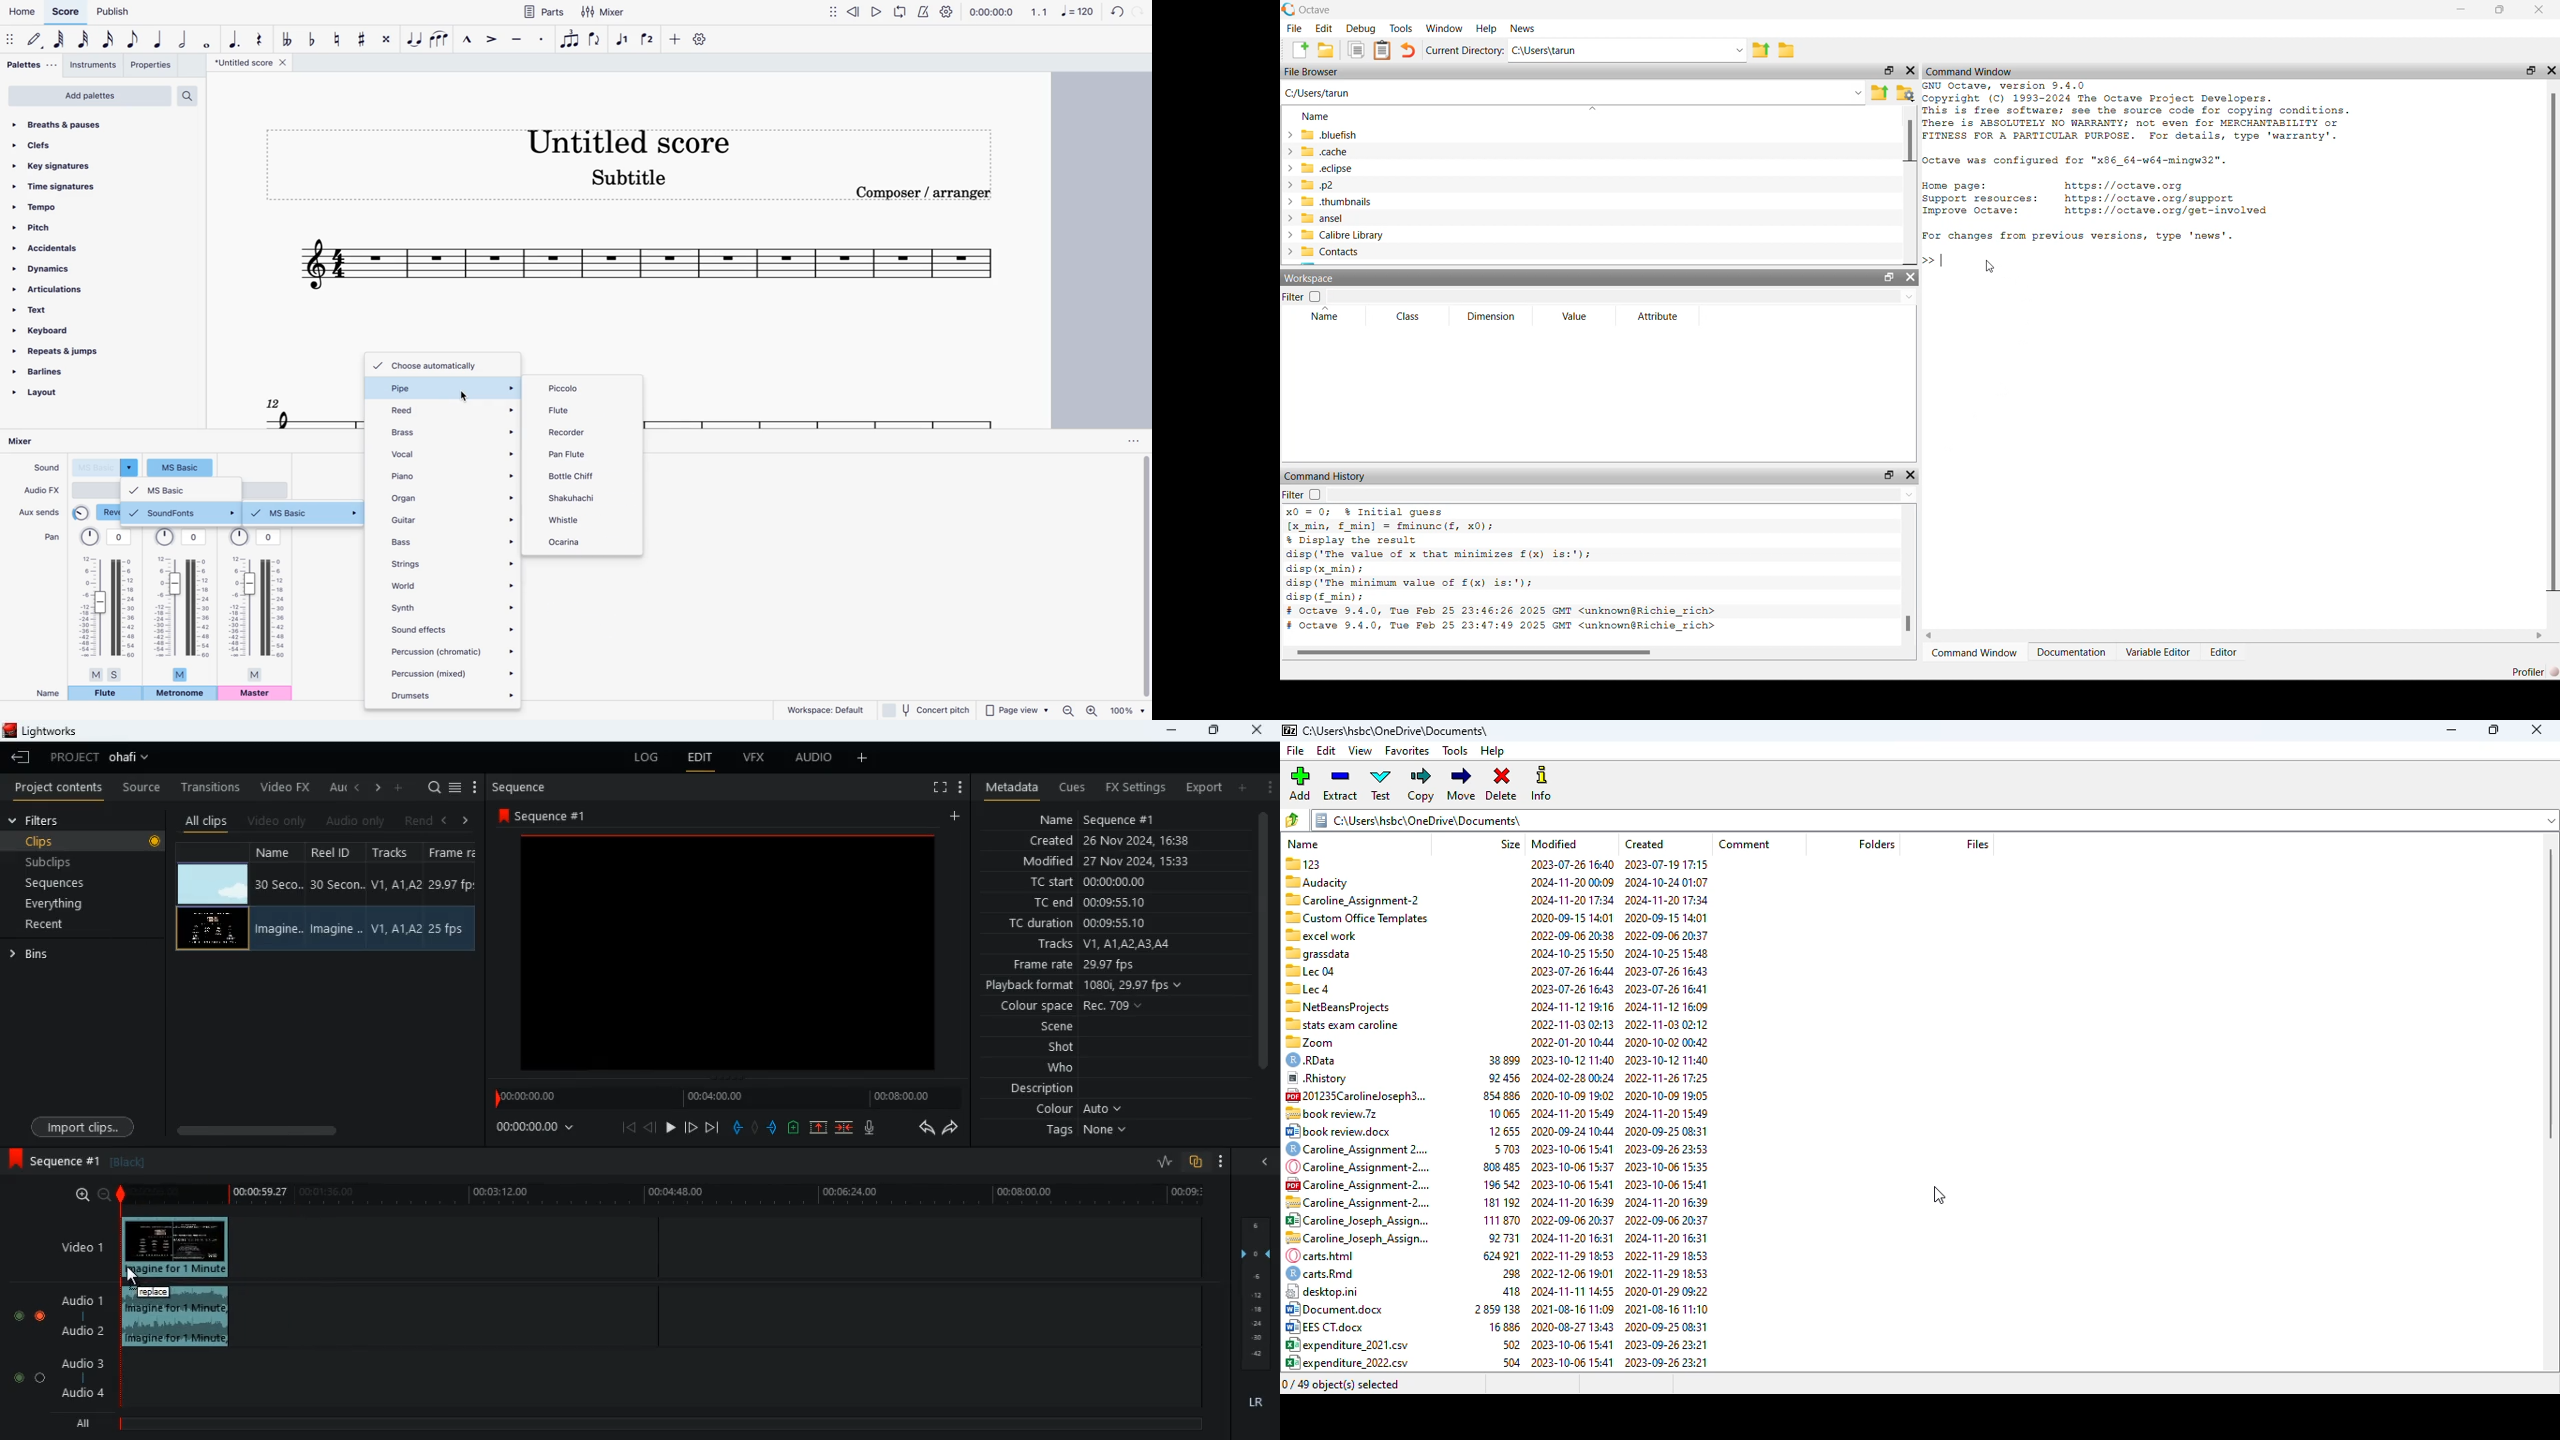  I want to click on tie, so click(416, 38).